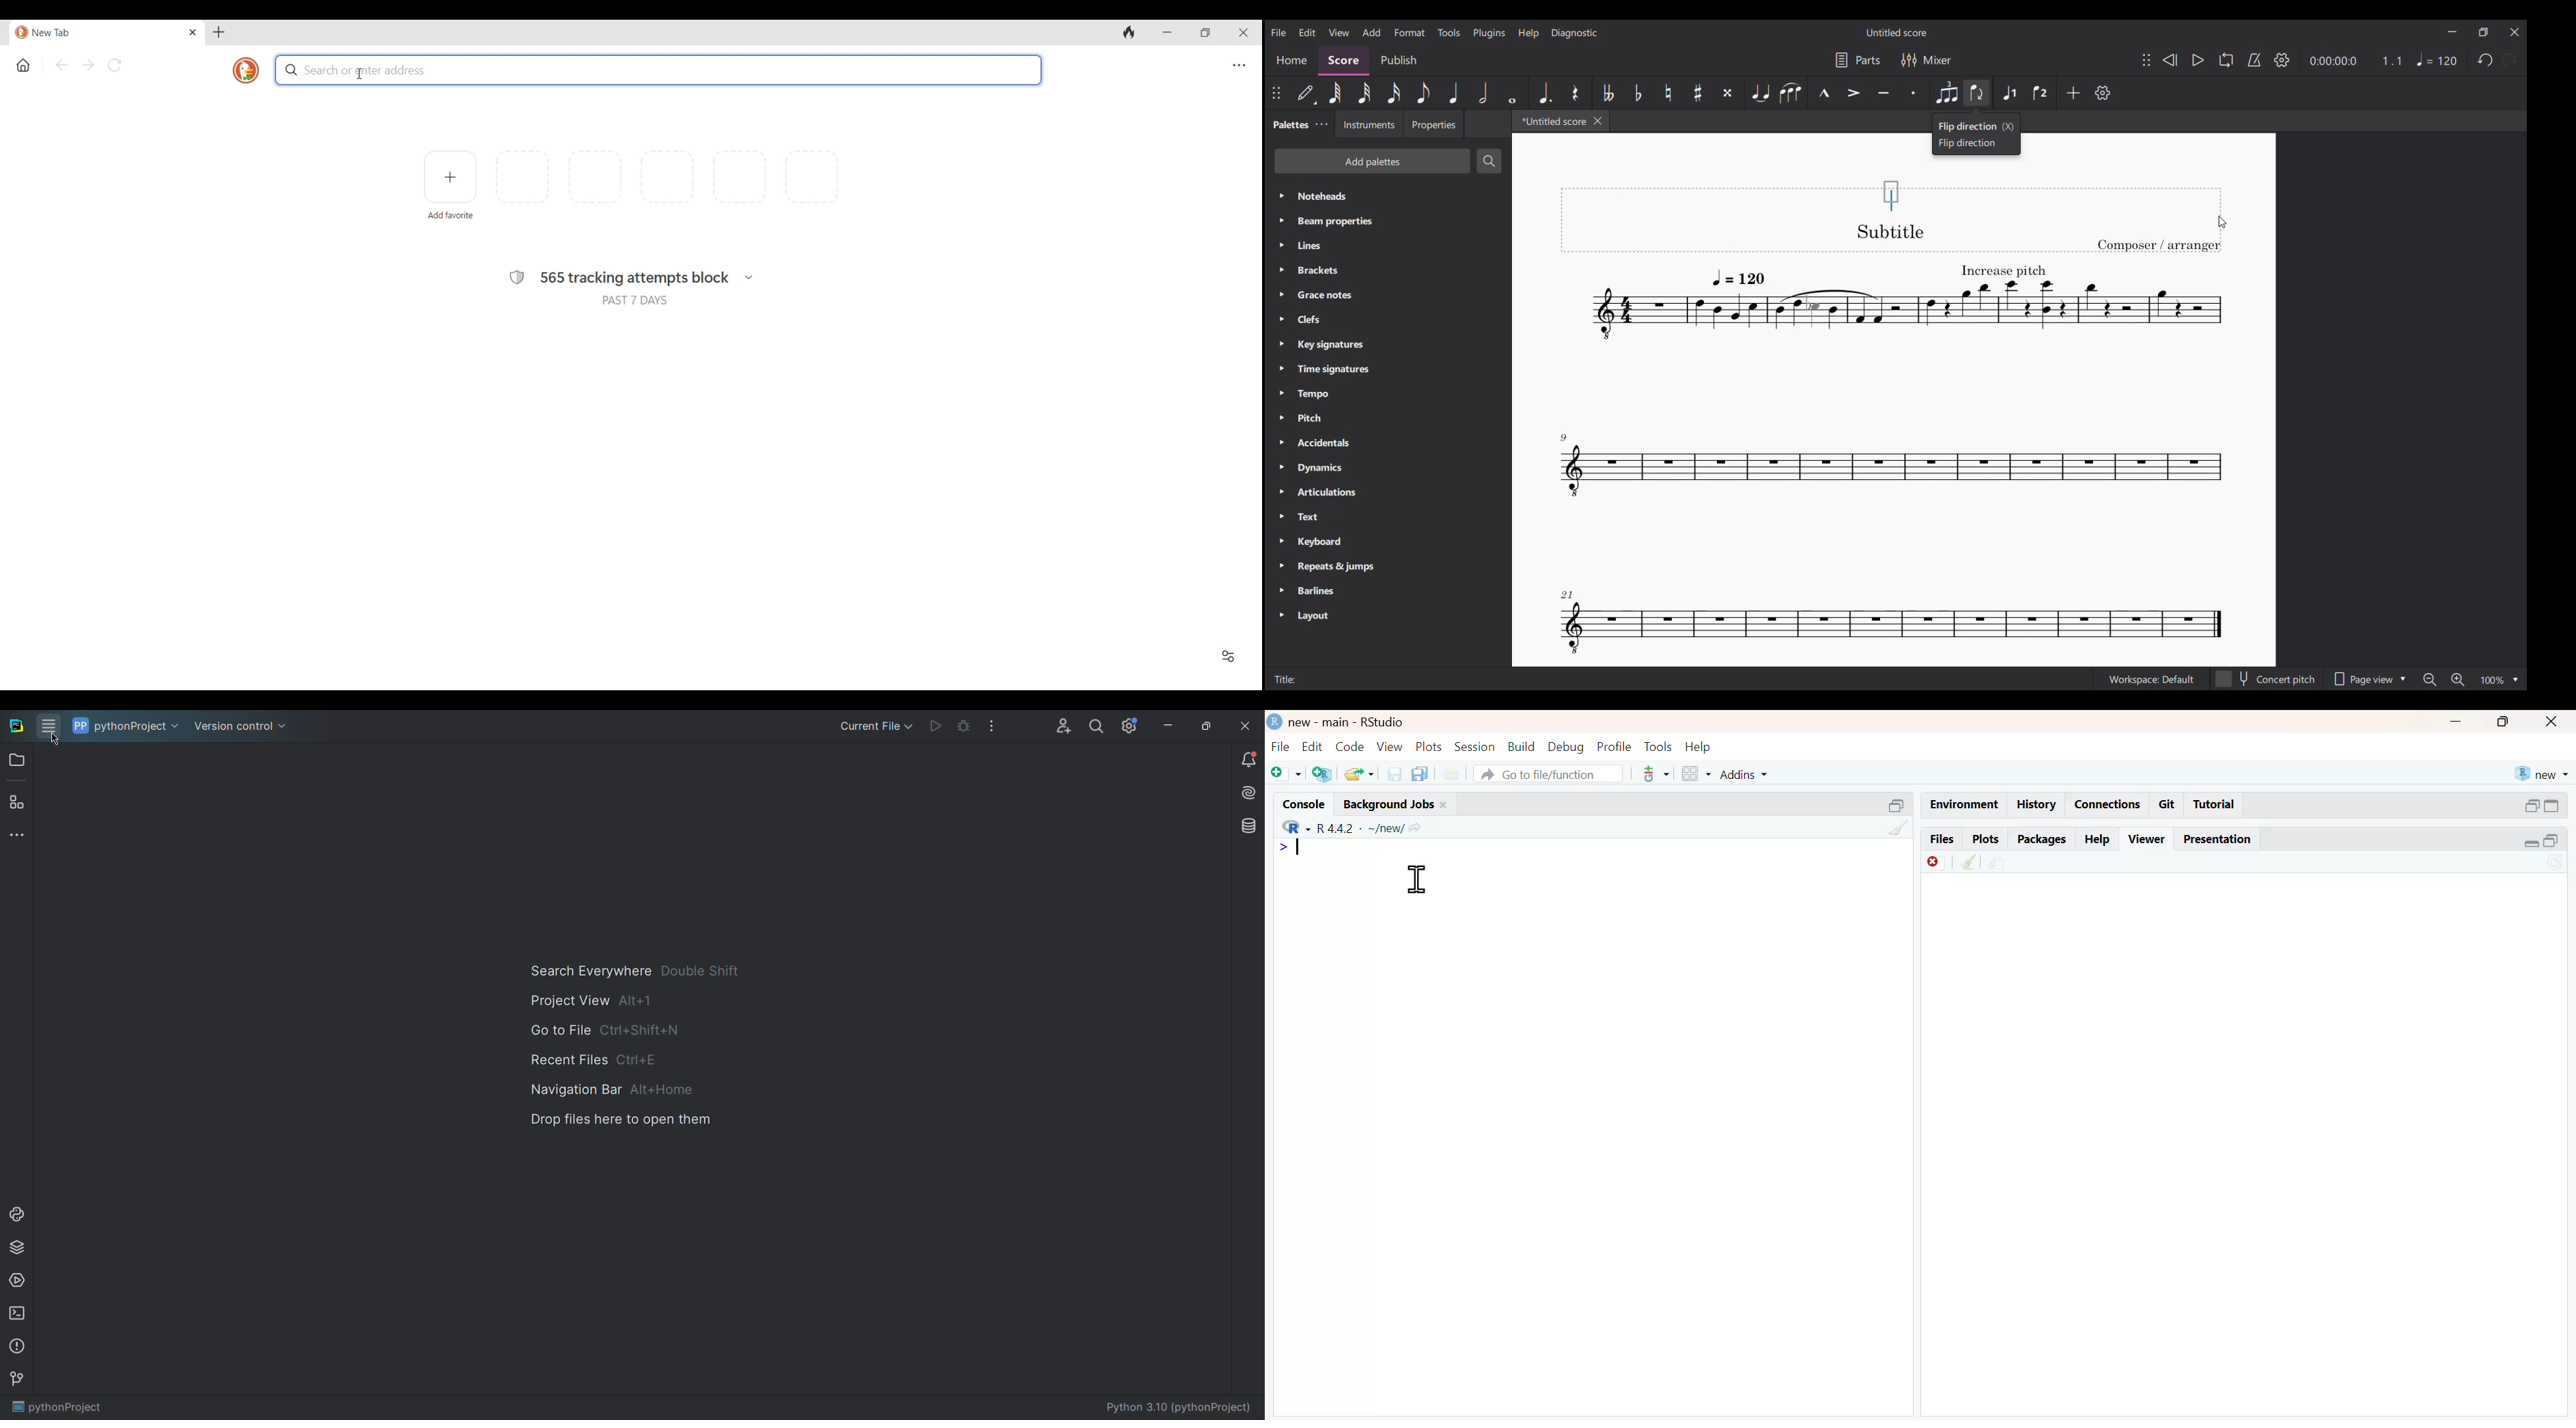  I want to click on tutorial, so click(2215, 805).